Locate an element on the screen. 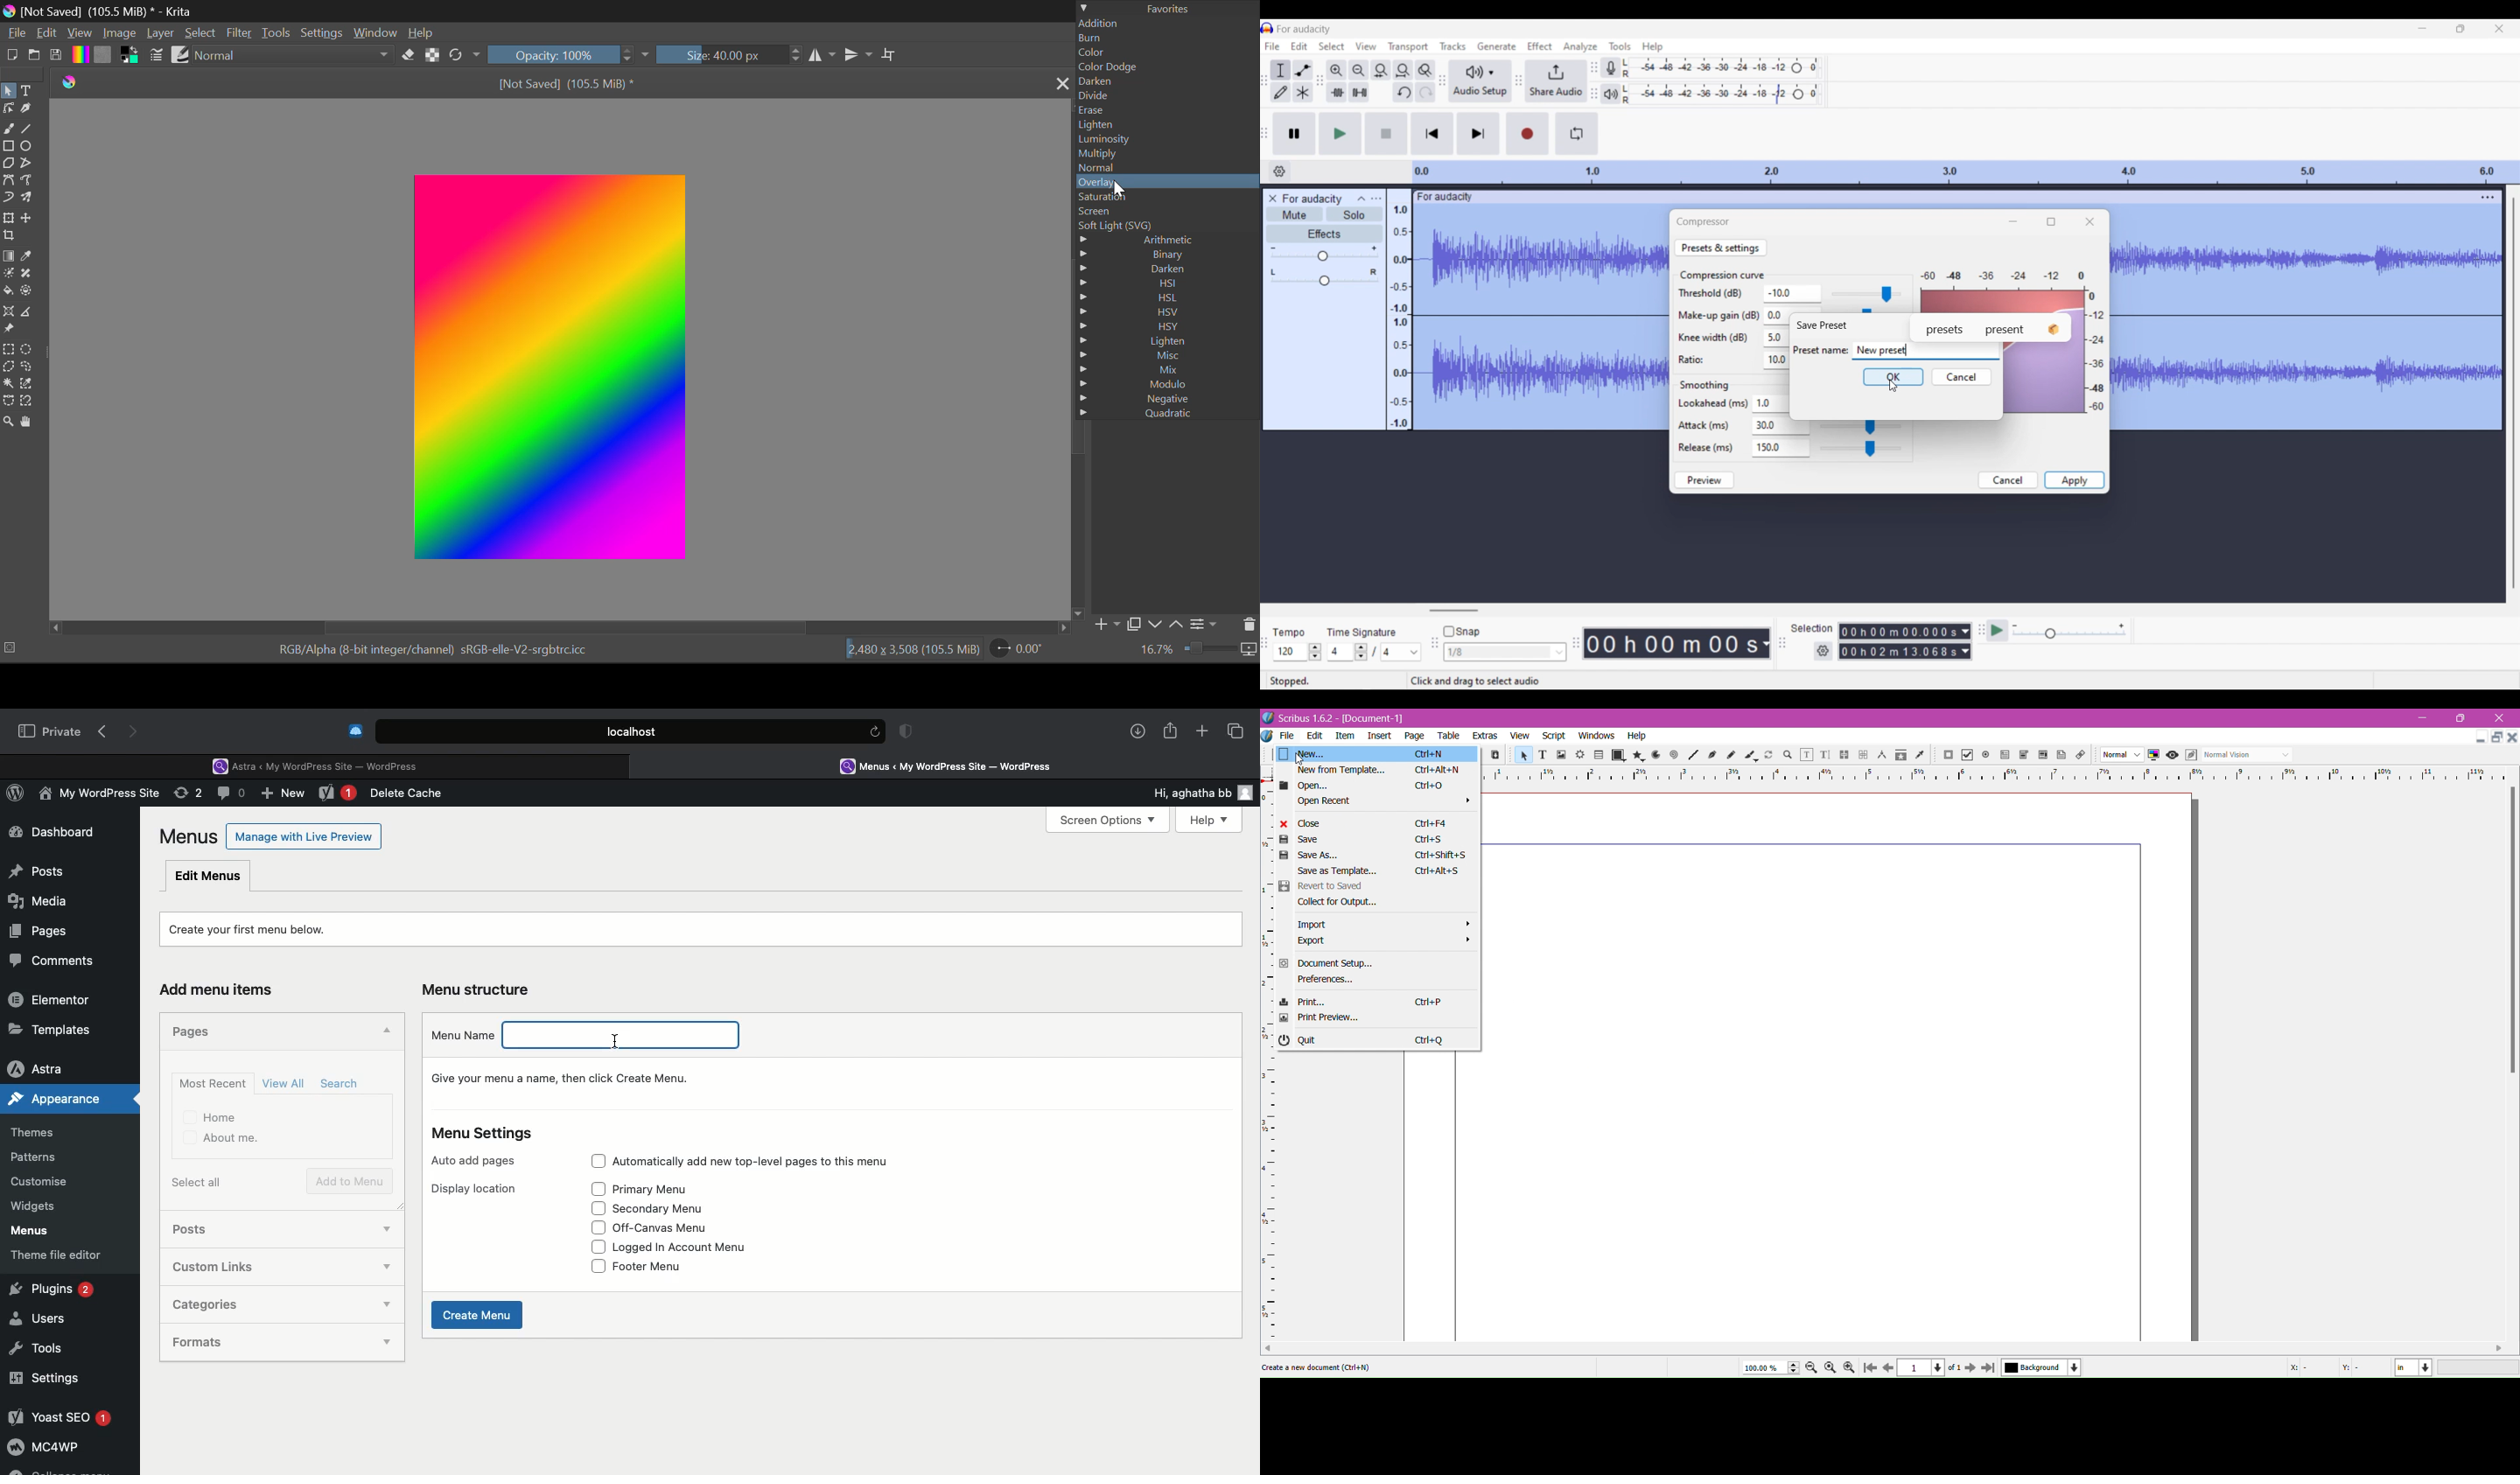 This screenshot has width=2520, height=1484. user icon is located at coordinates (1249, 793).